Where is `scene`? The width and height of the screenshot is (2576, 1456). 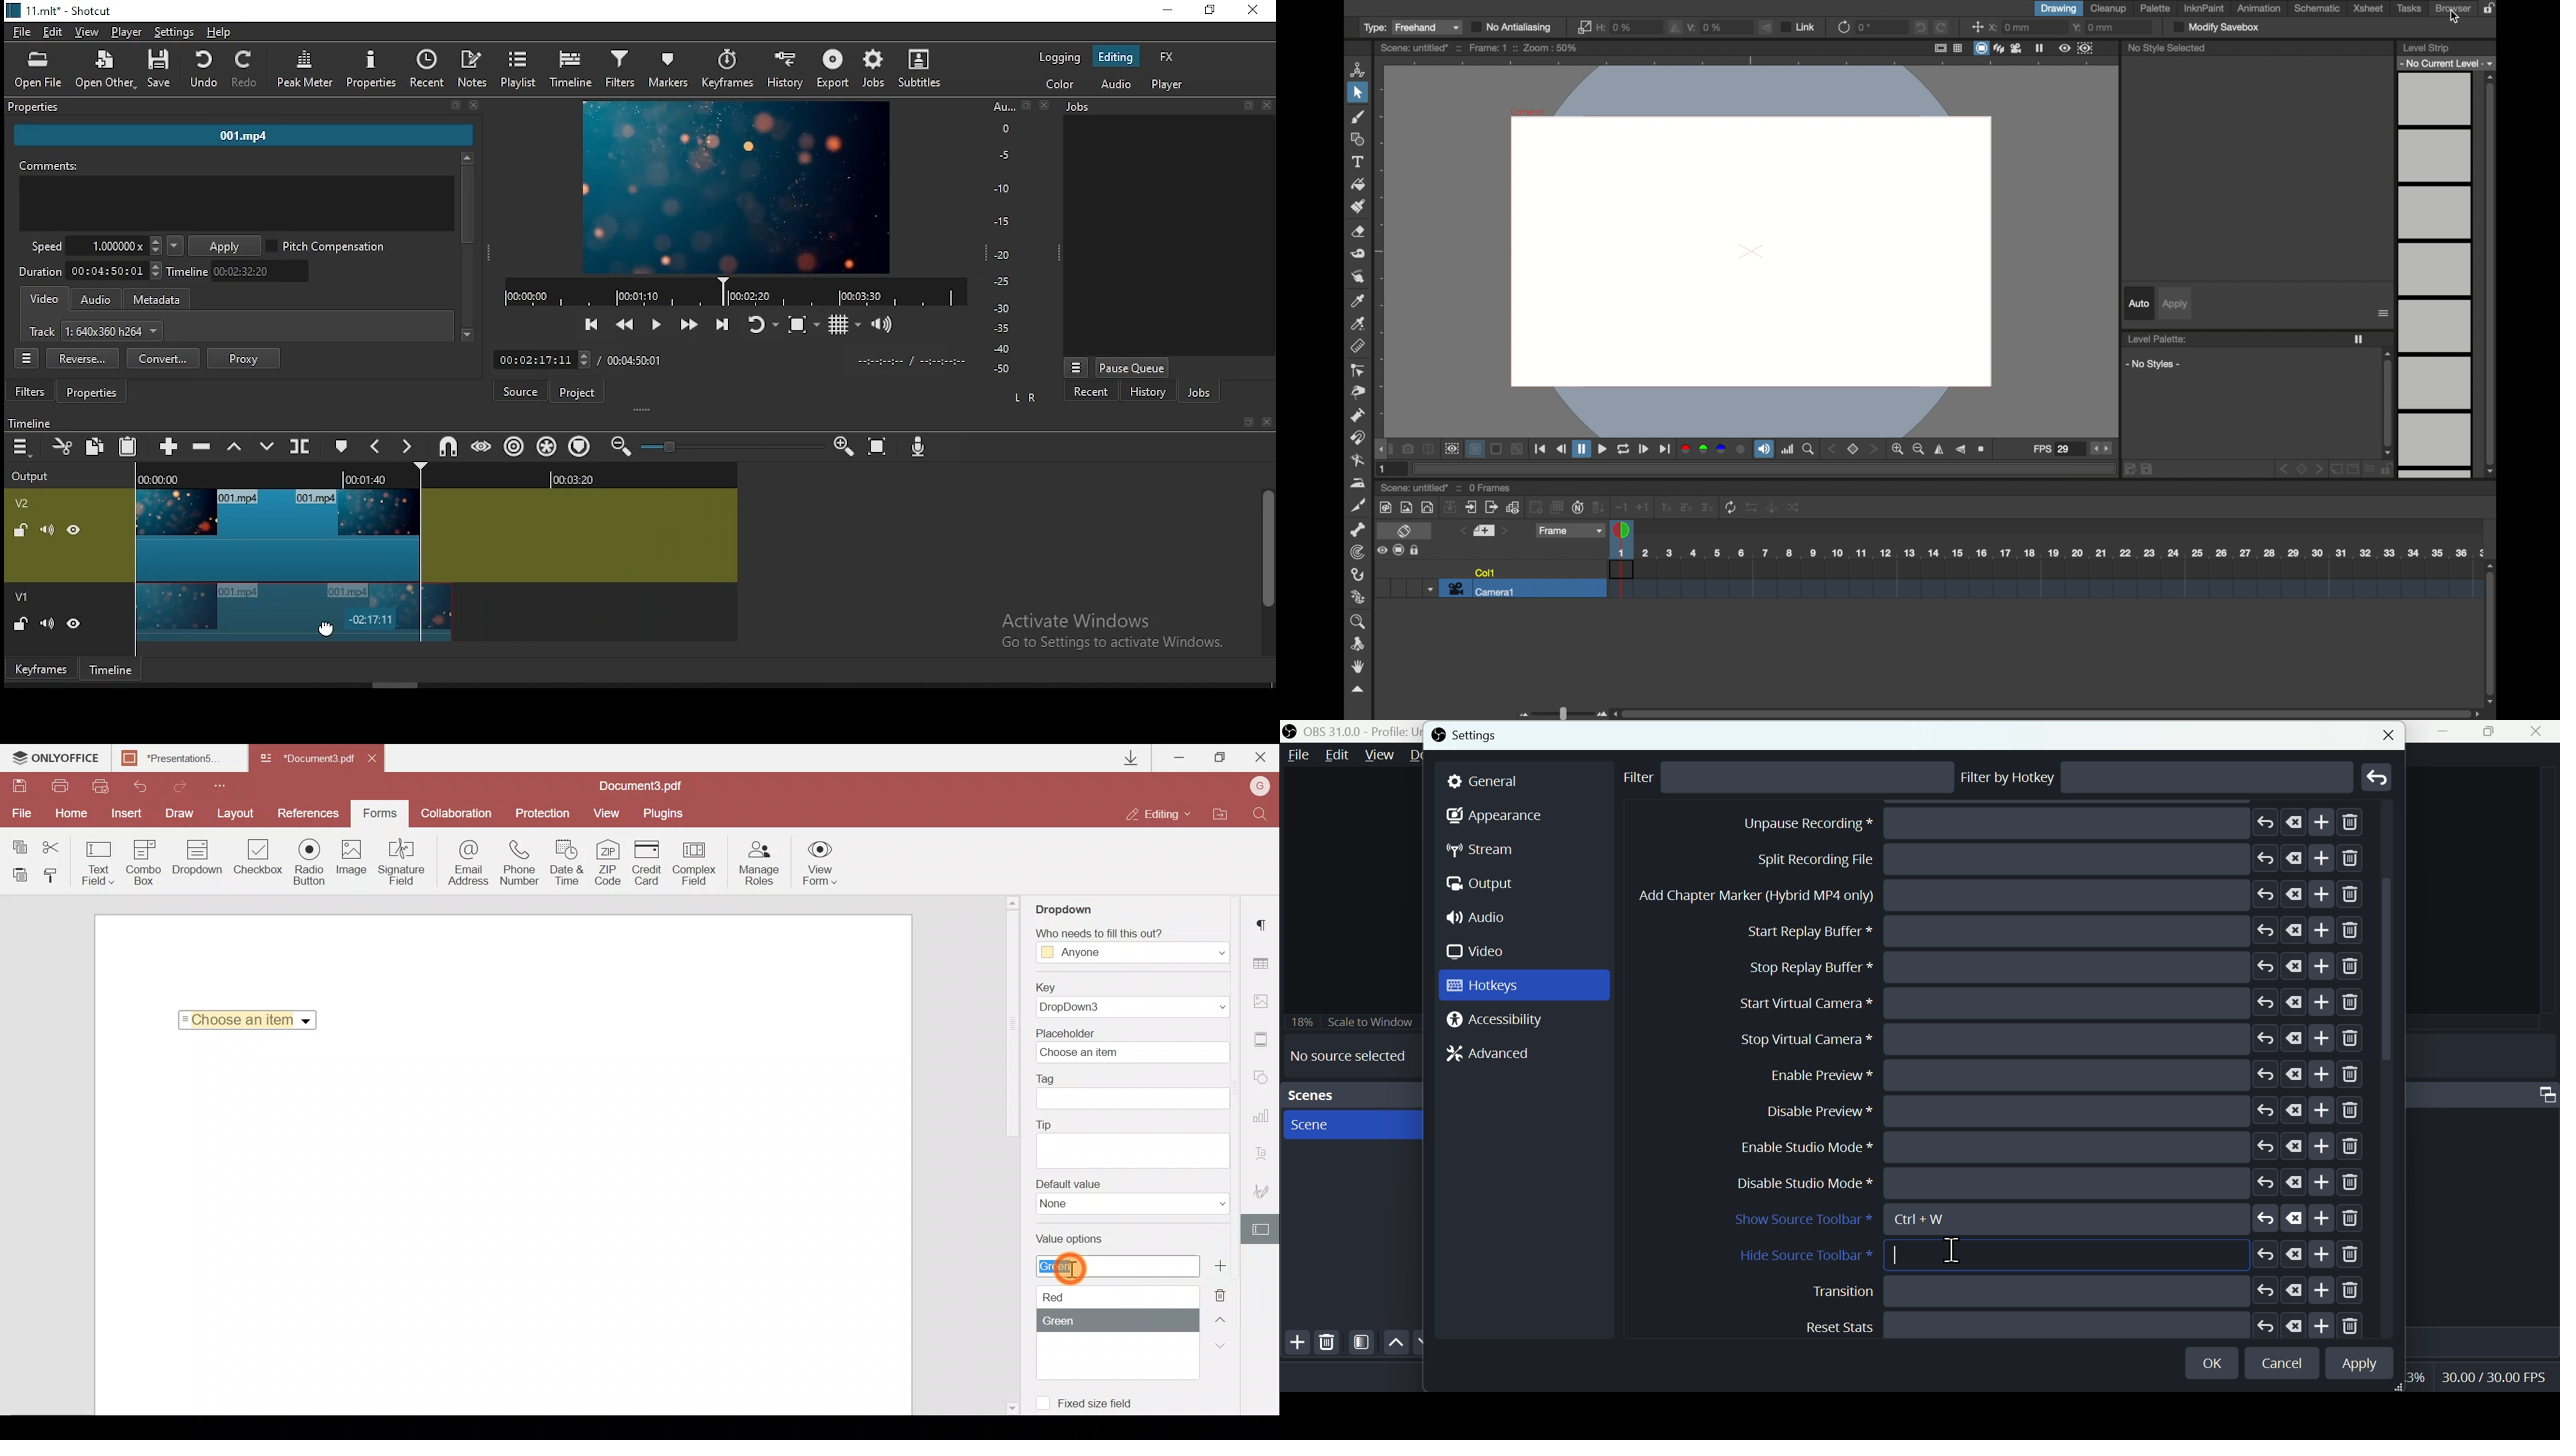
scene is located at coordinates (1445, 488).